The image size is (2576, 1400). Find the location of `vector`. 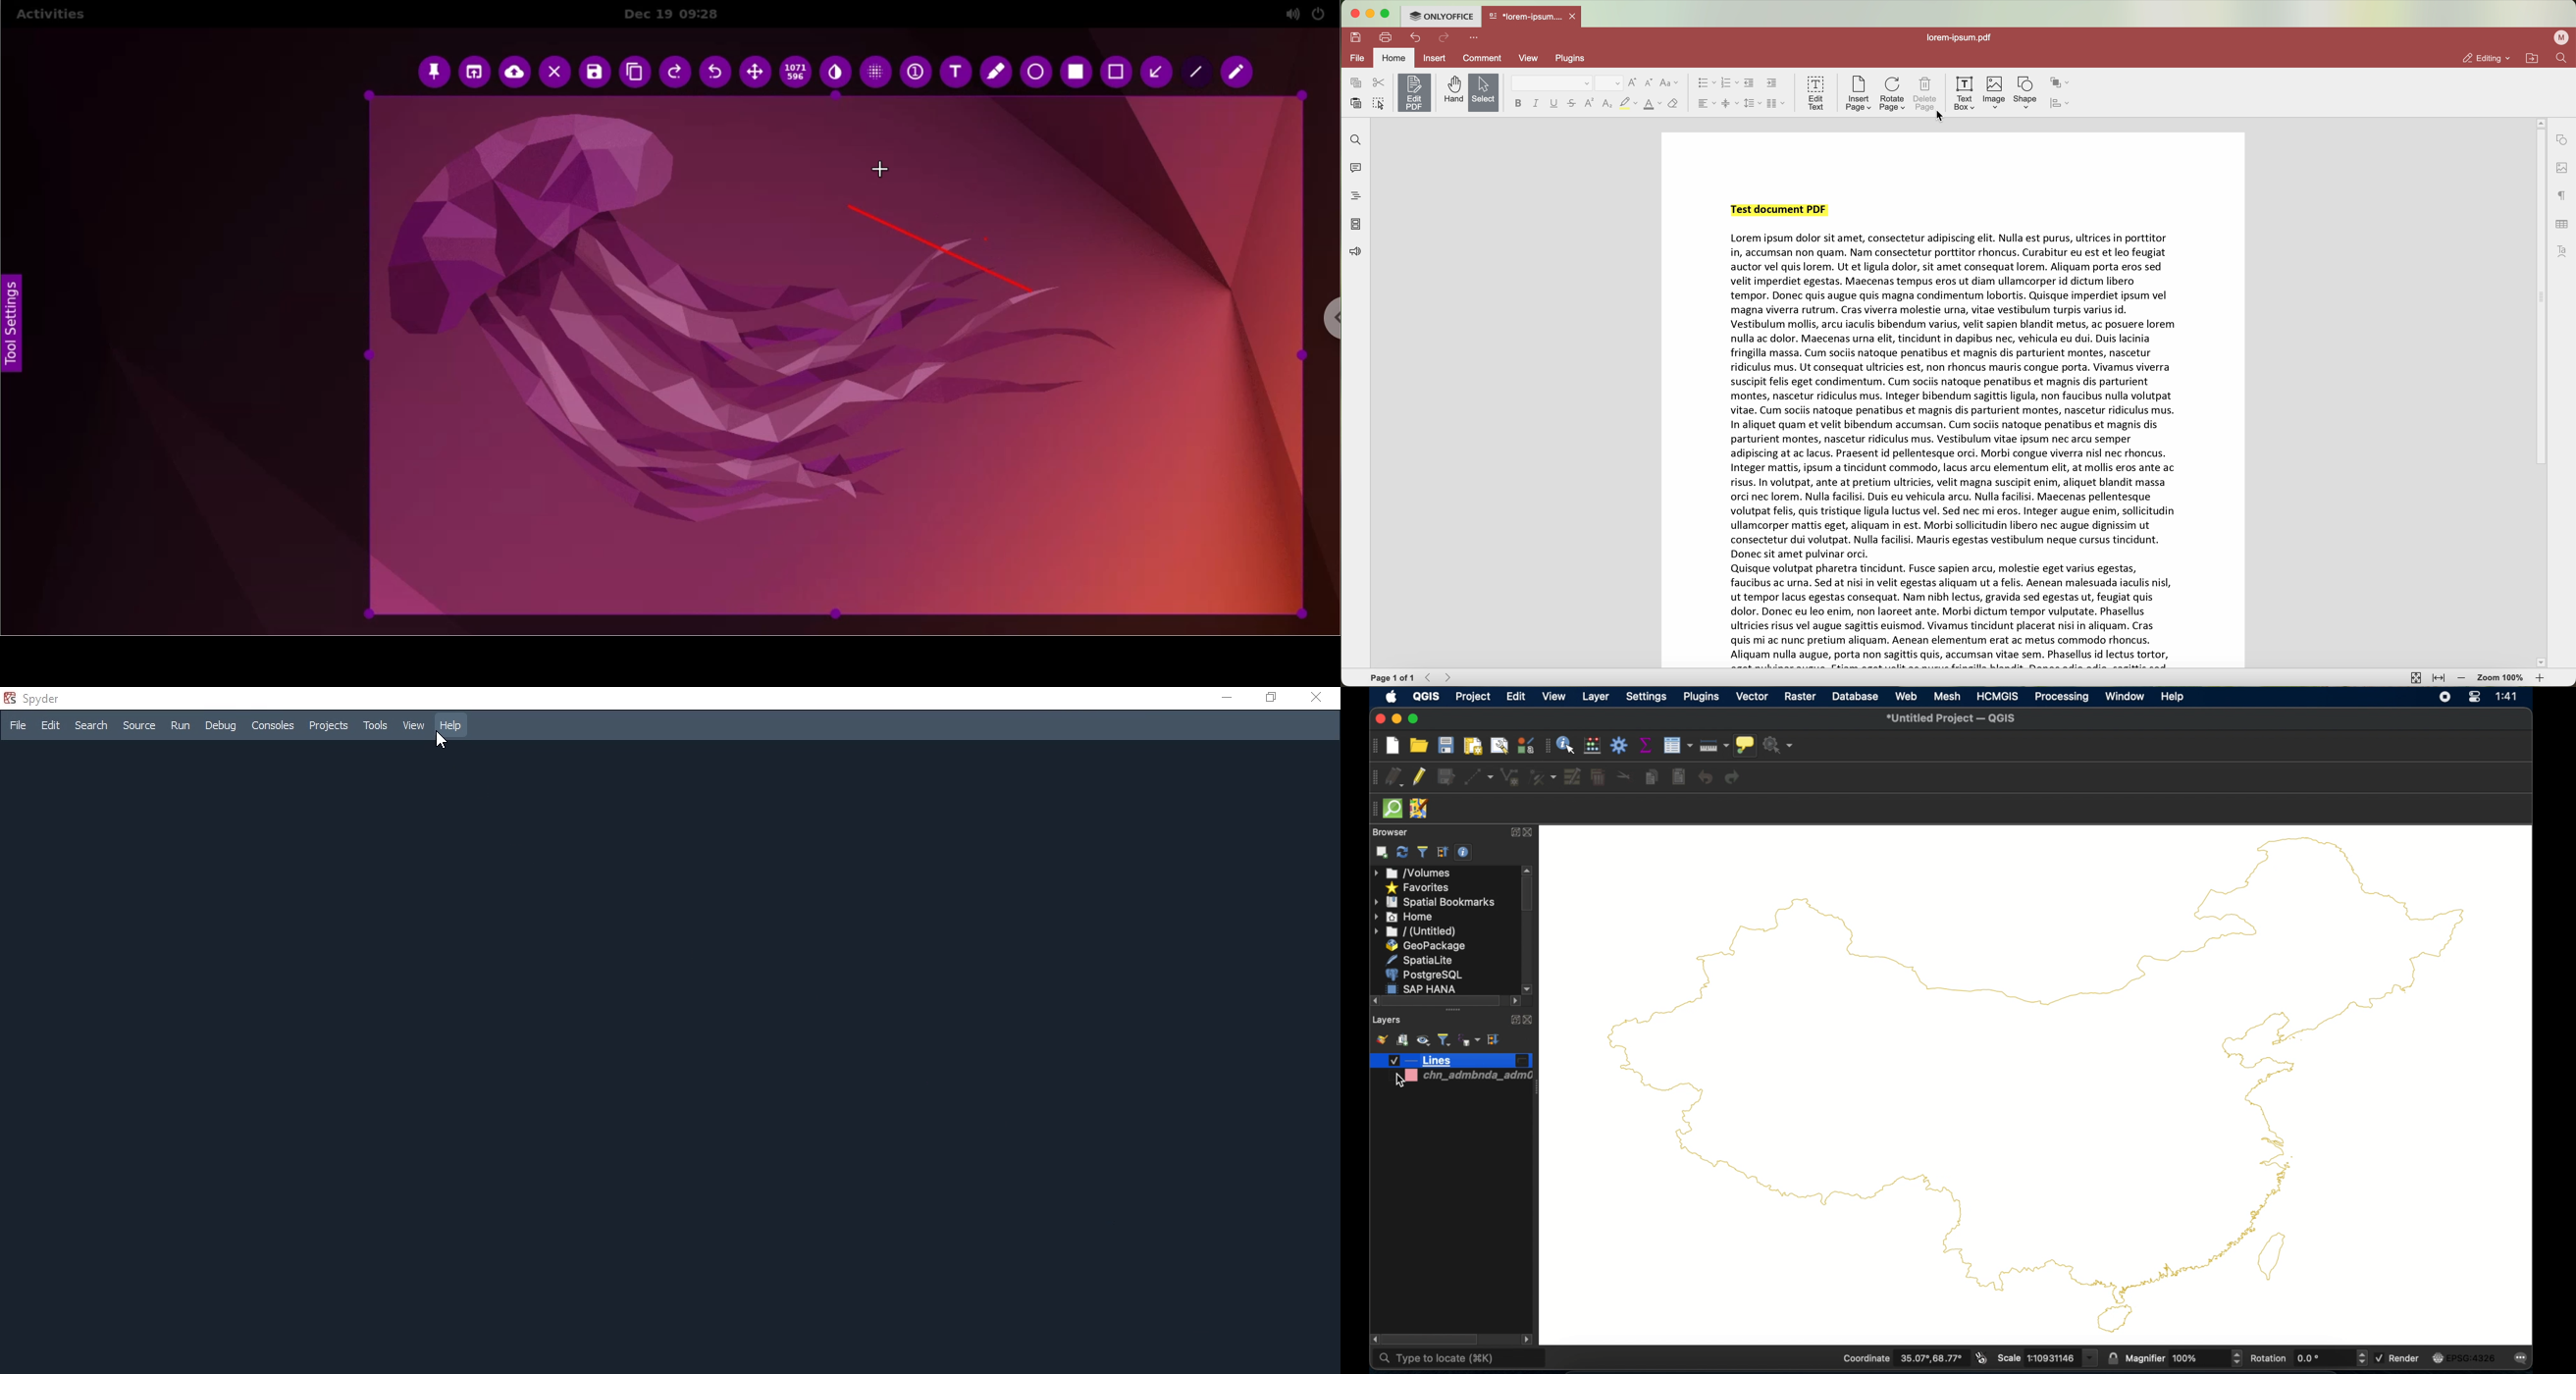

vector is located at coordinates (1752, 697).